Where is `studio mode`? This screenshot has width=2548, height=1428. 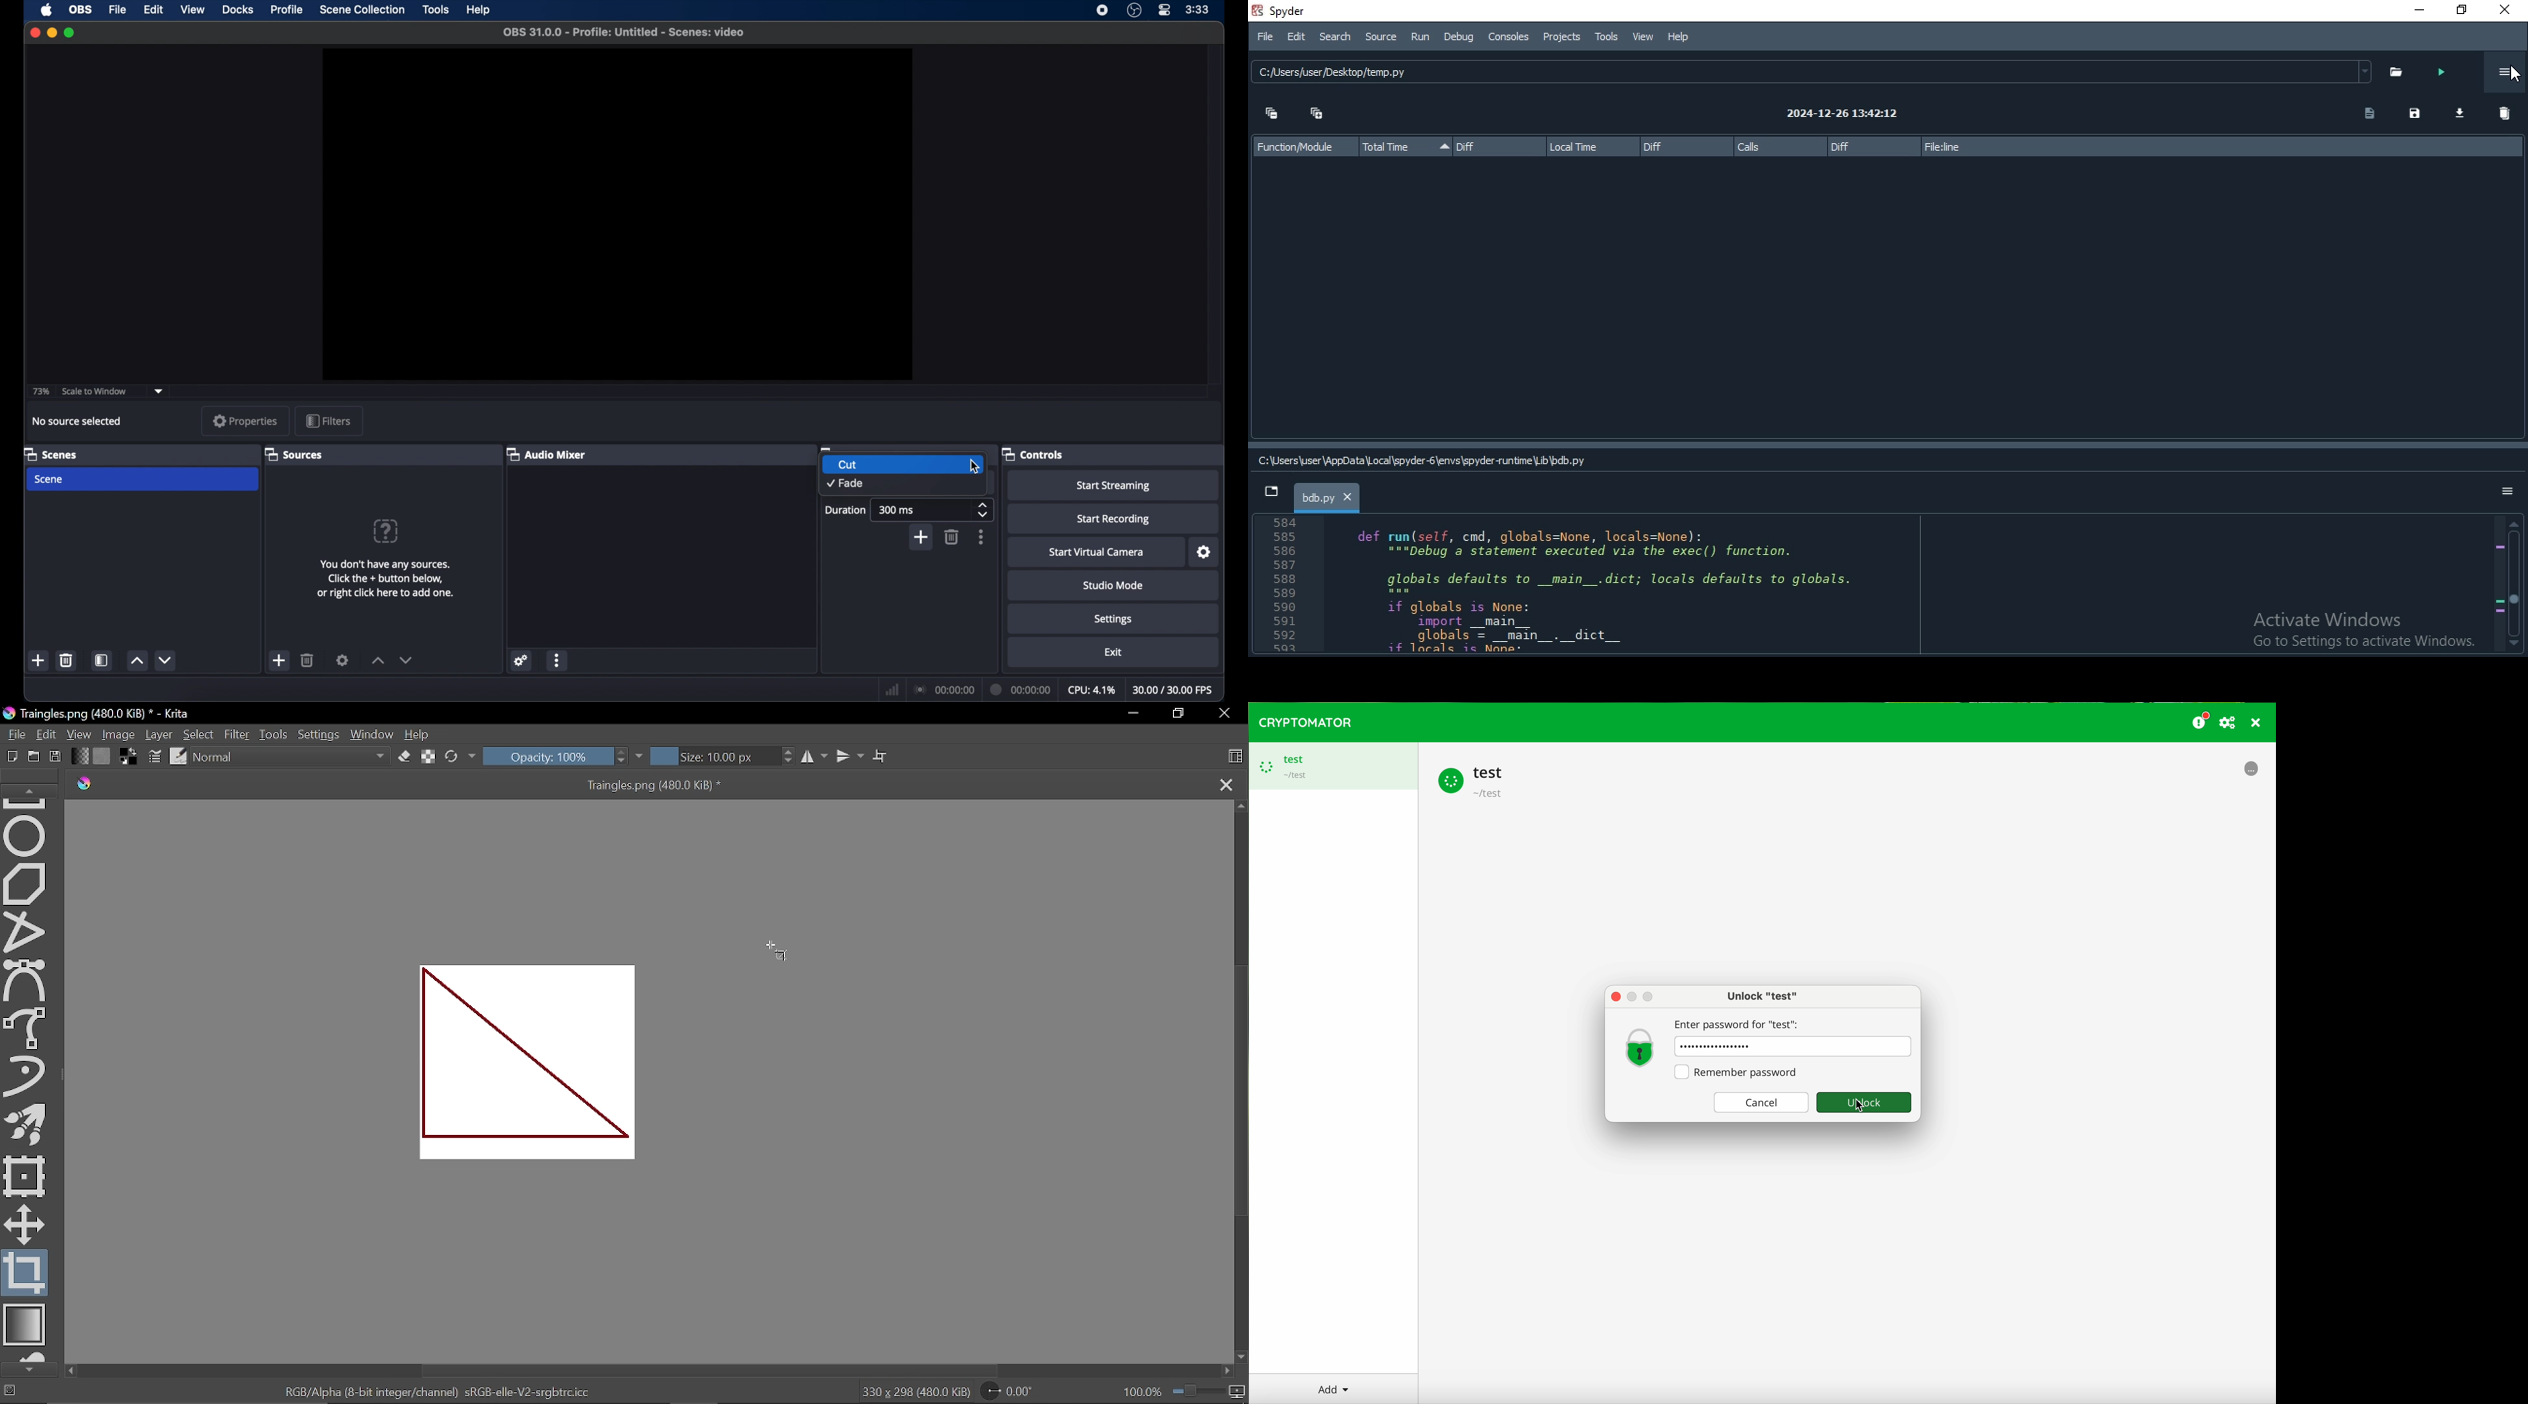
studio mode is located at coordinates (1114, 586).